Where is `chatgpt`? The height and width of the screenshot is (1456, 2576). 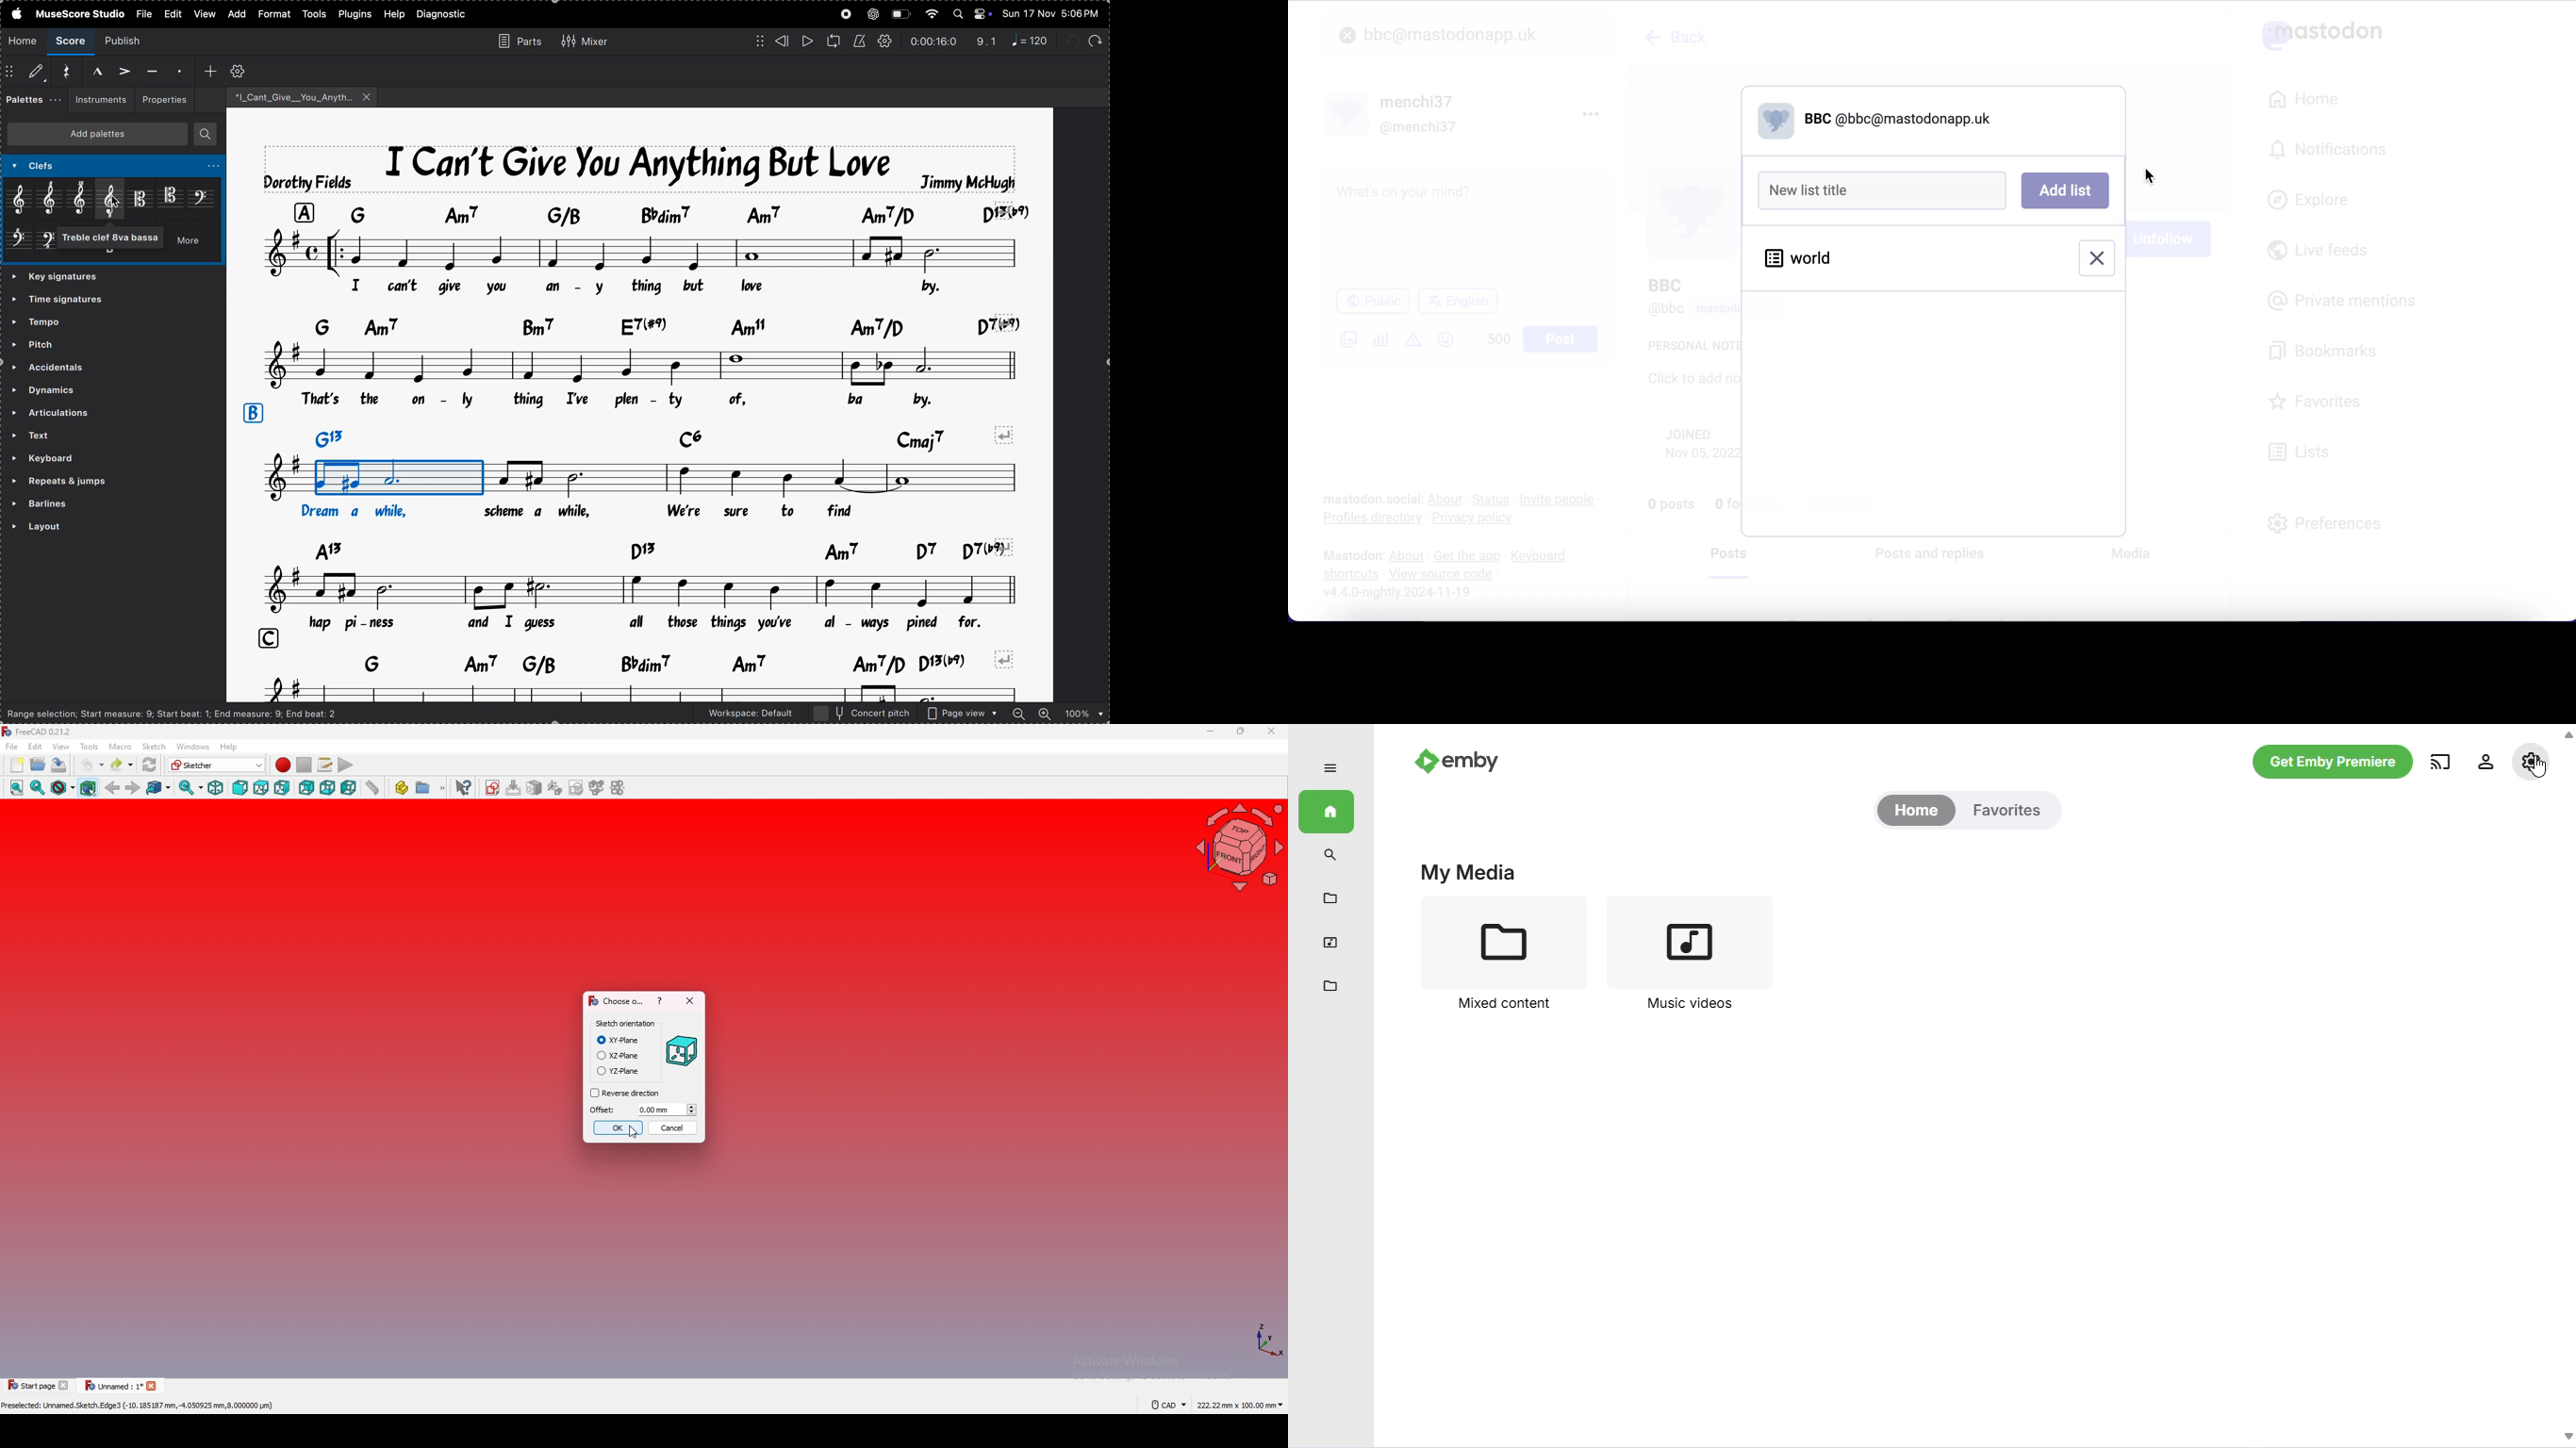
chatgpt is located at coordinates (873, 14).